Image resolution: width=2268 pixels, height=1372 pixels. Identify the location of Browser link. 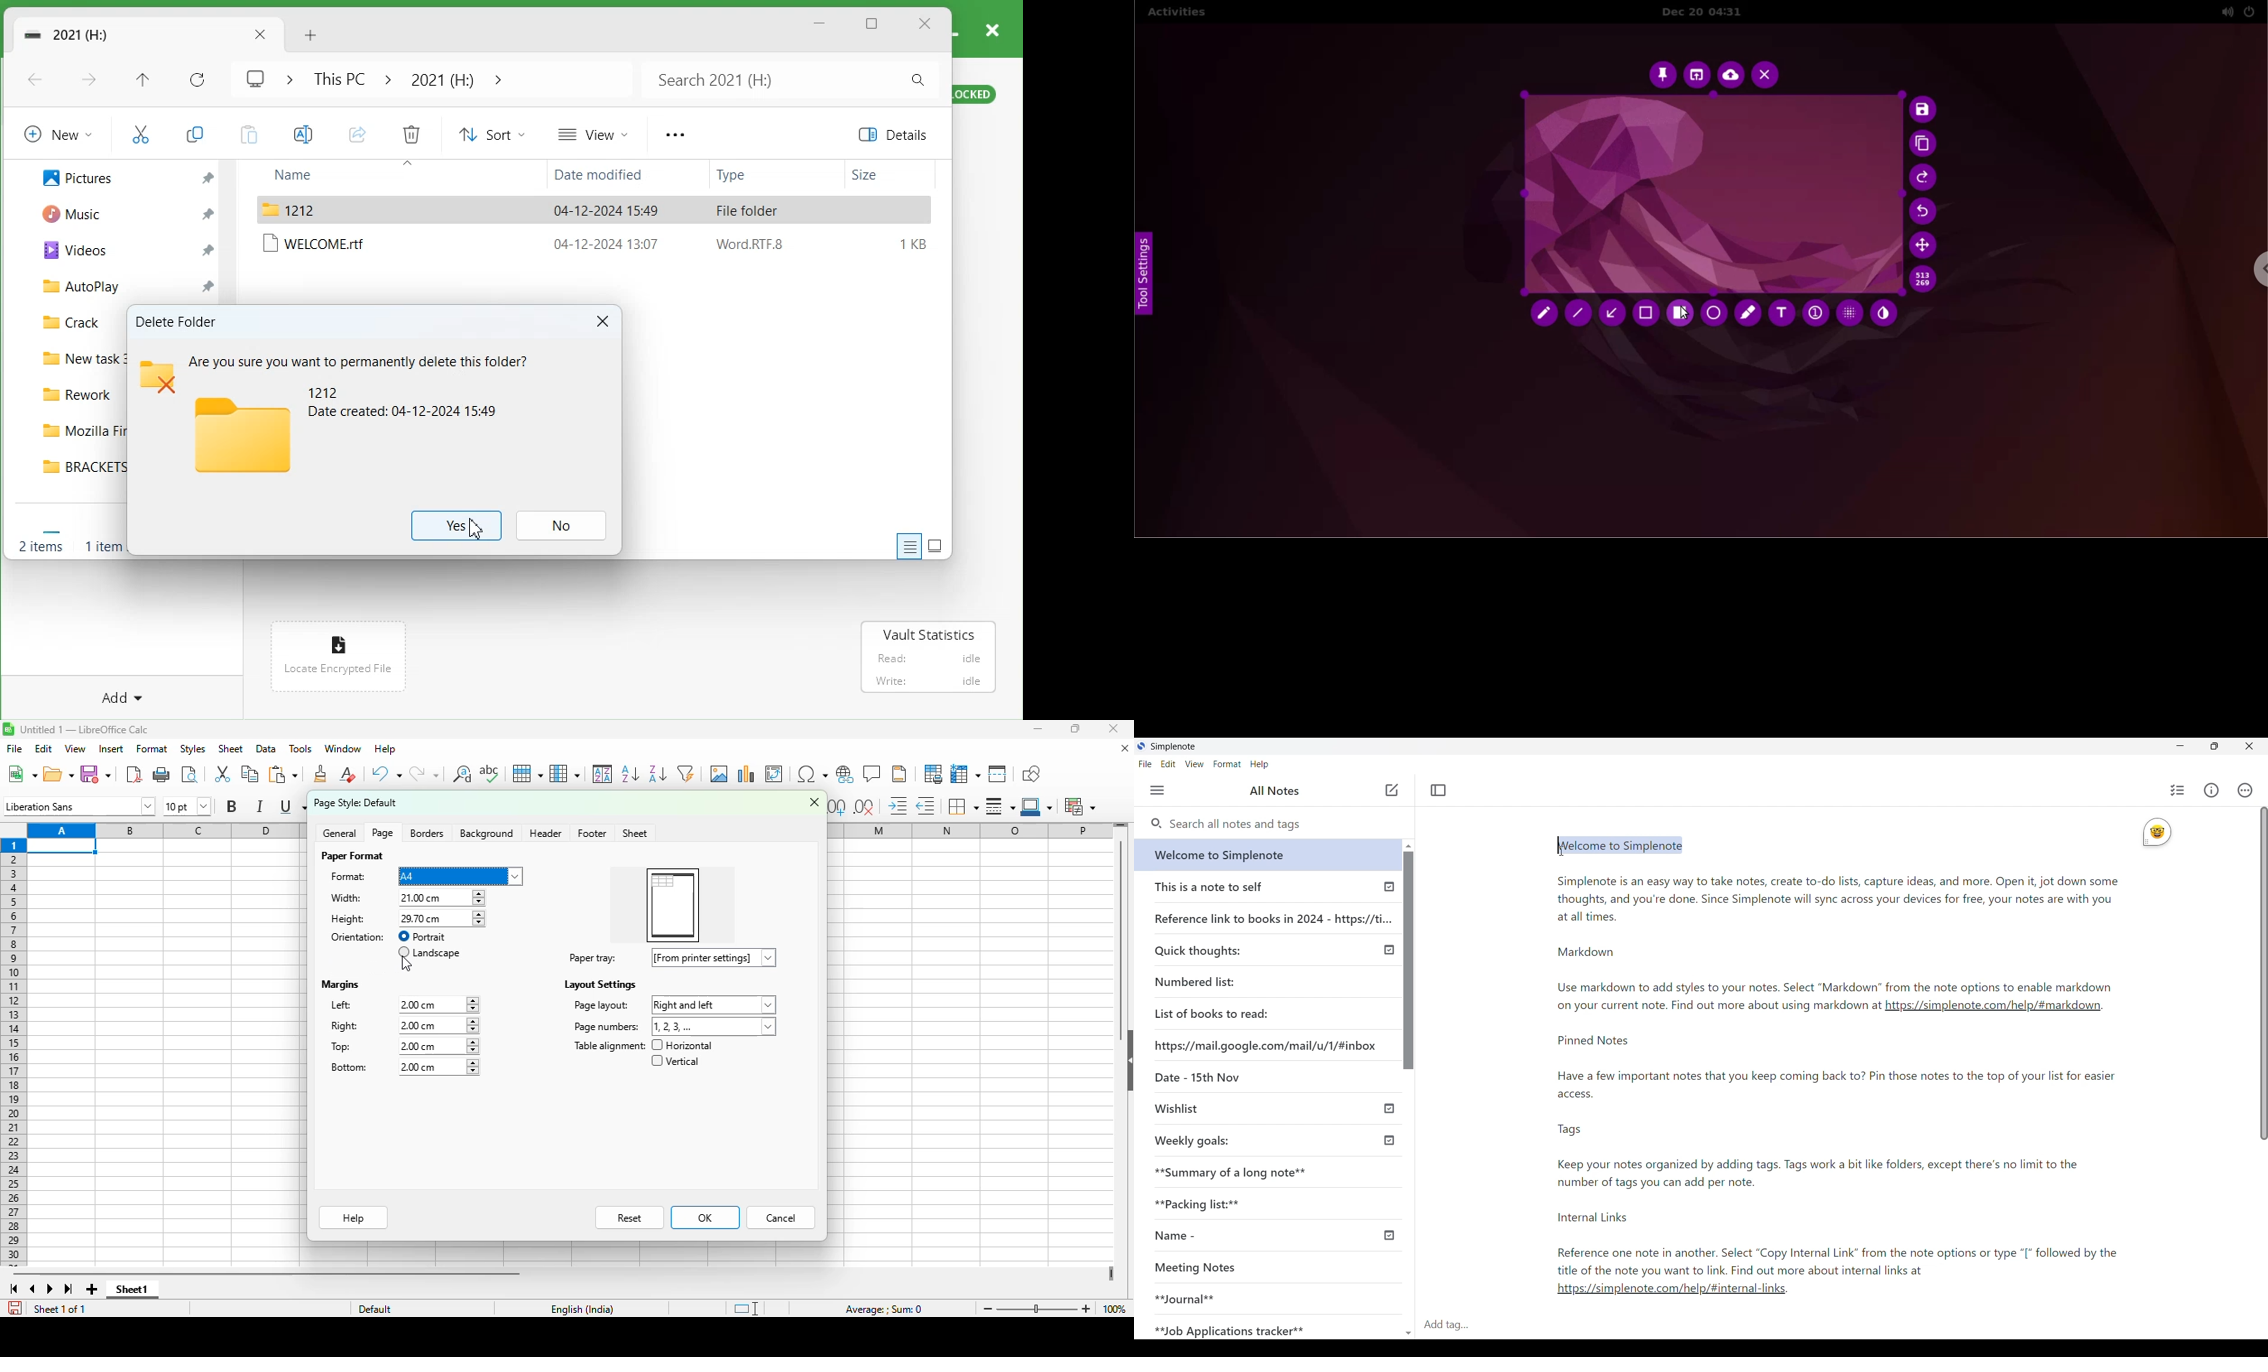
(1265, 1046).